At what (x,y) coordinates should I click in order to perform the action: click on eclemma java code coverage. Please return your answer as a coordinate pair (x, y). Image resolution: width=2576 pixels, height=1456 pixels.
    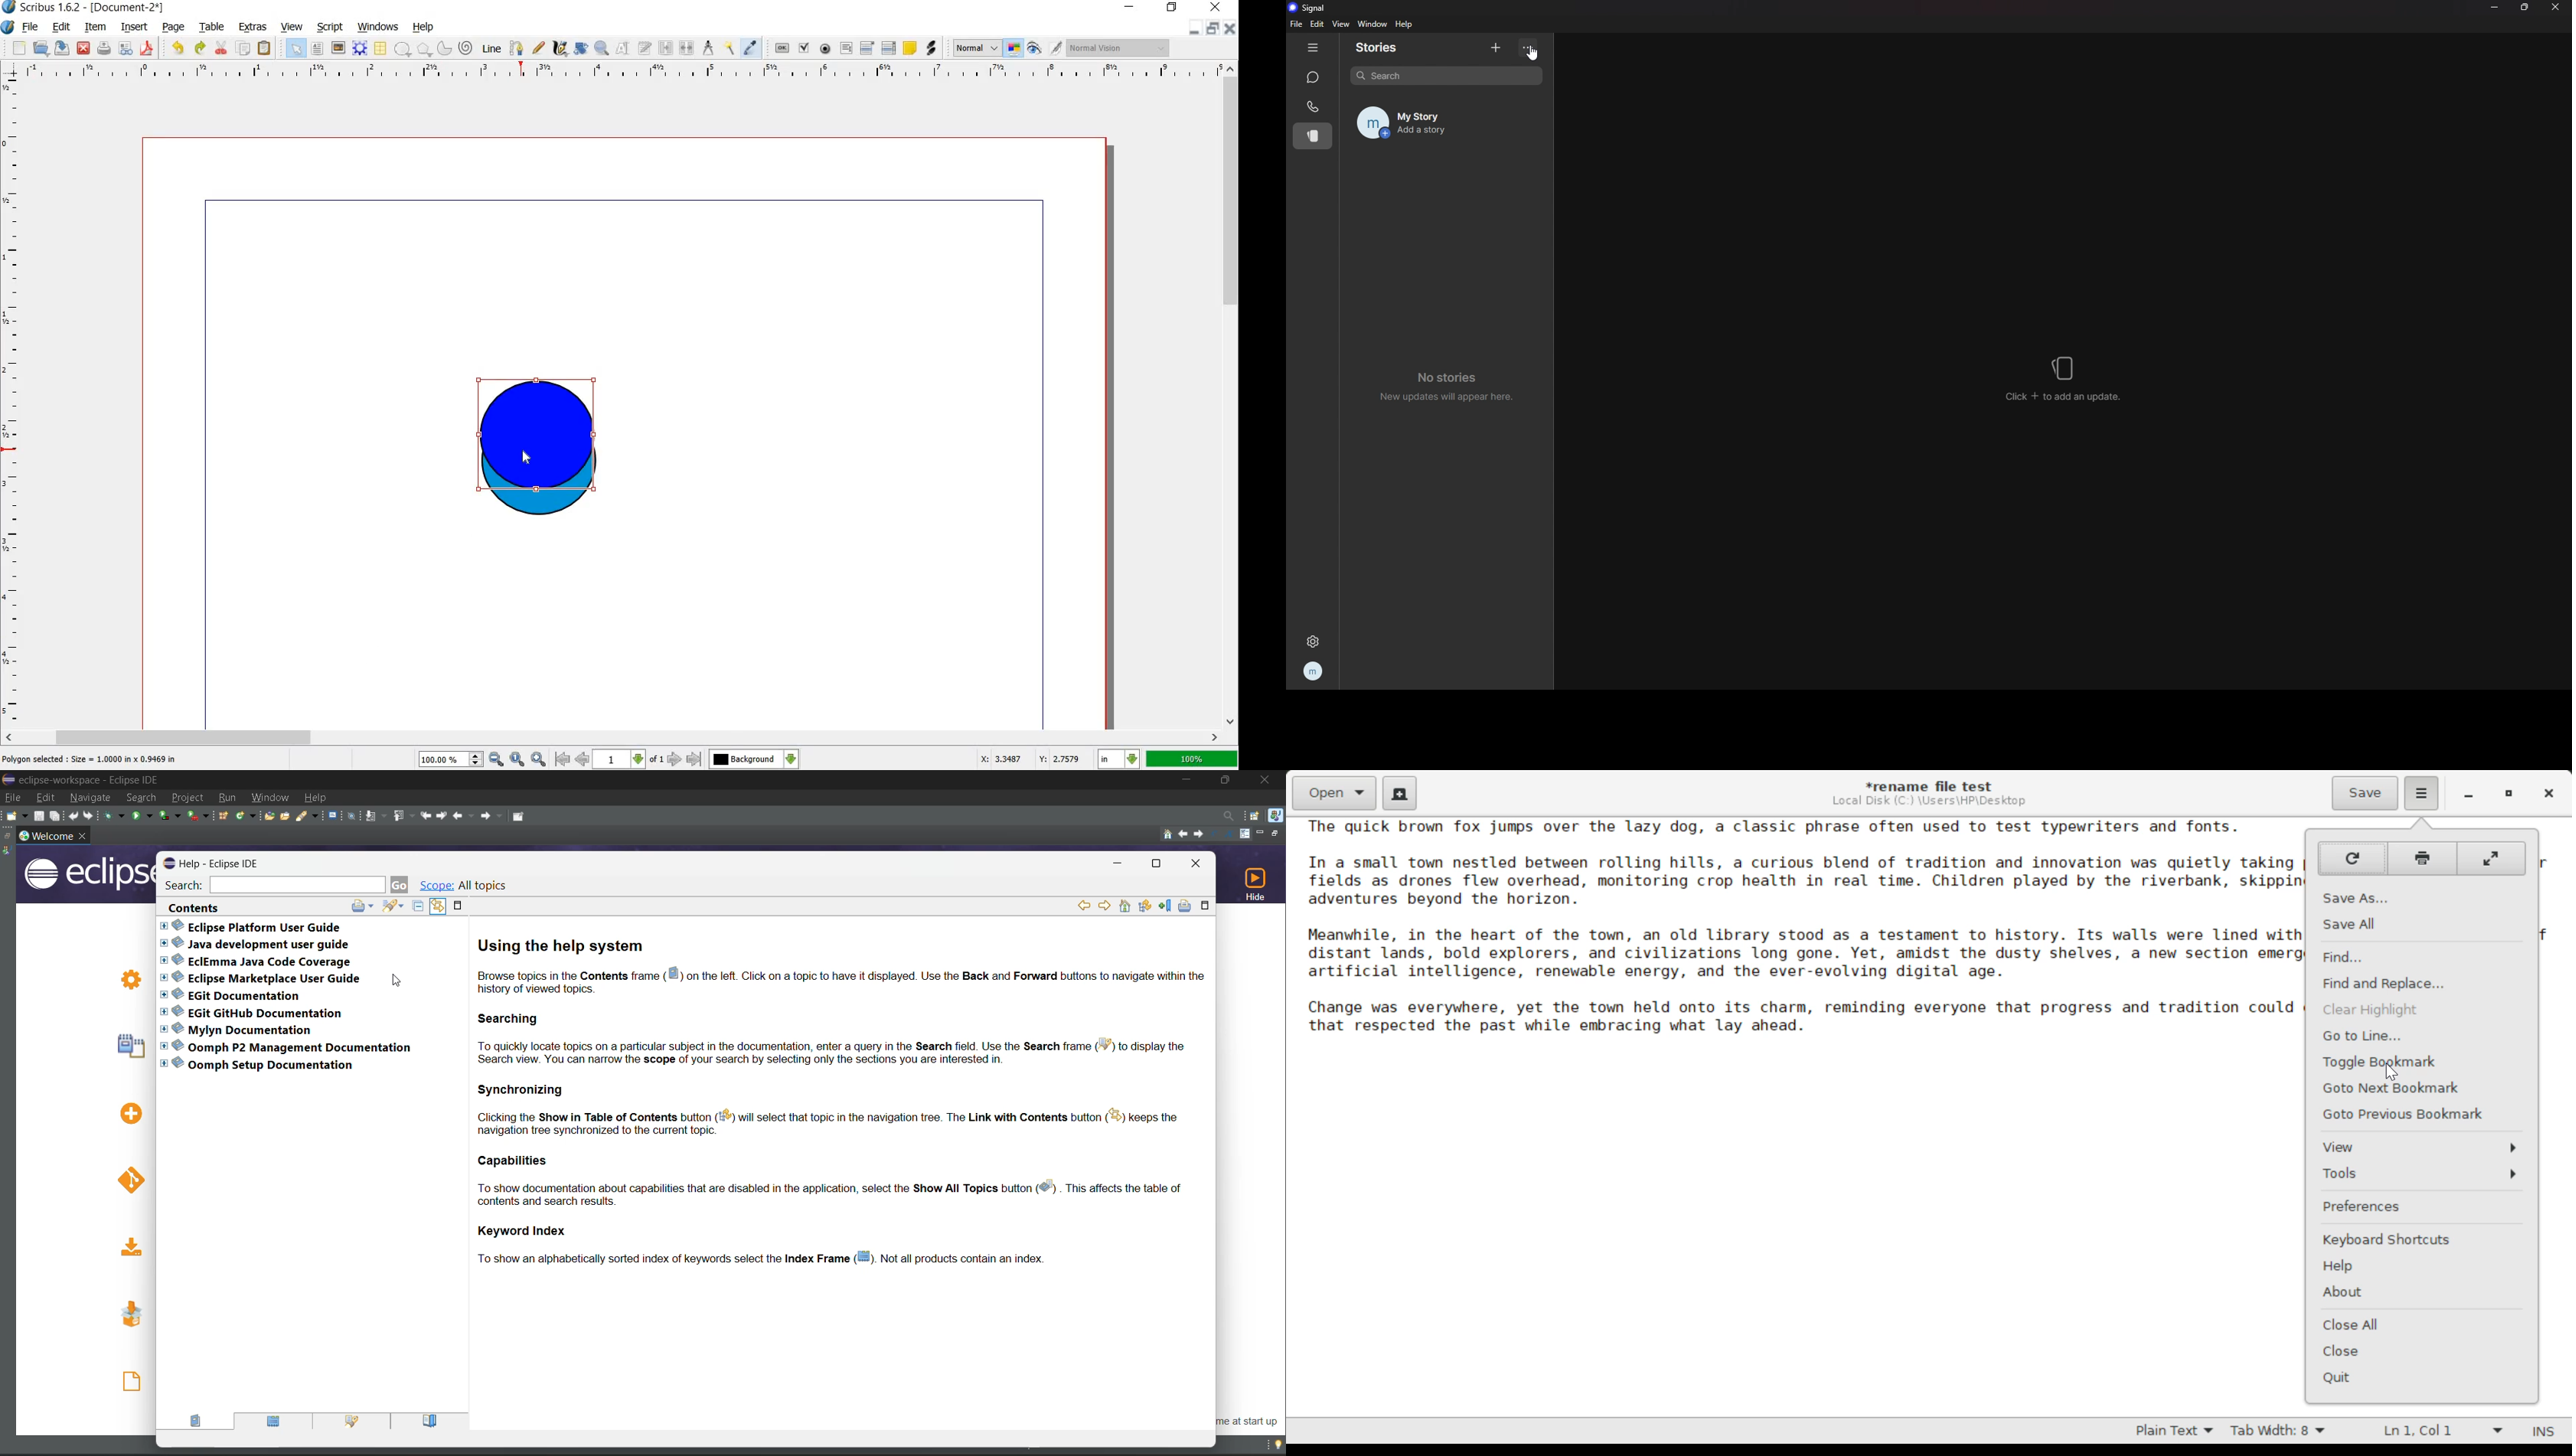
    Looking at the image, I should click on (259, 962).